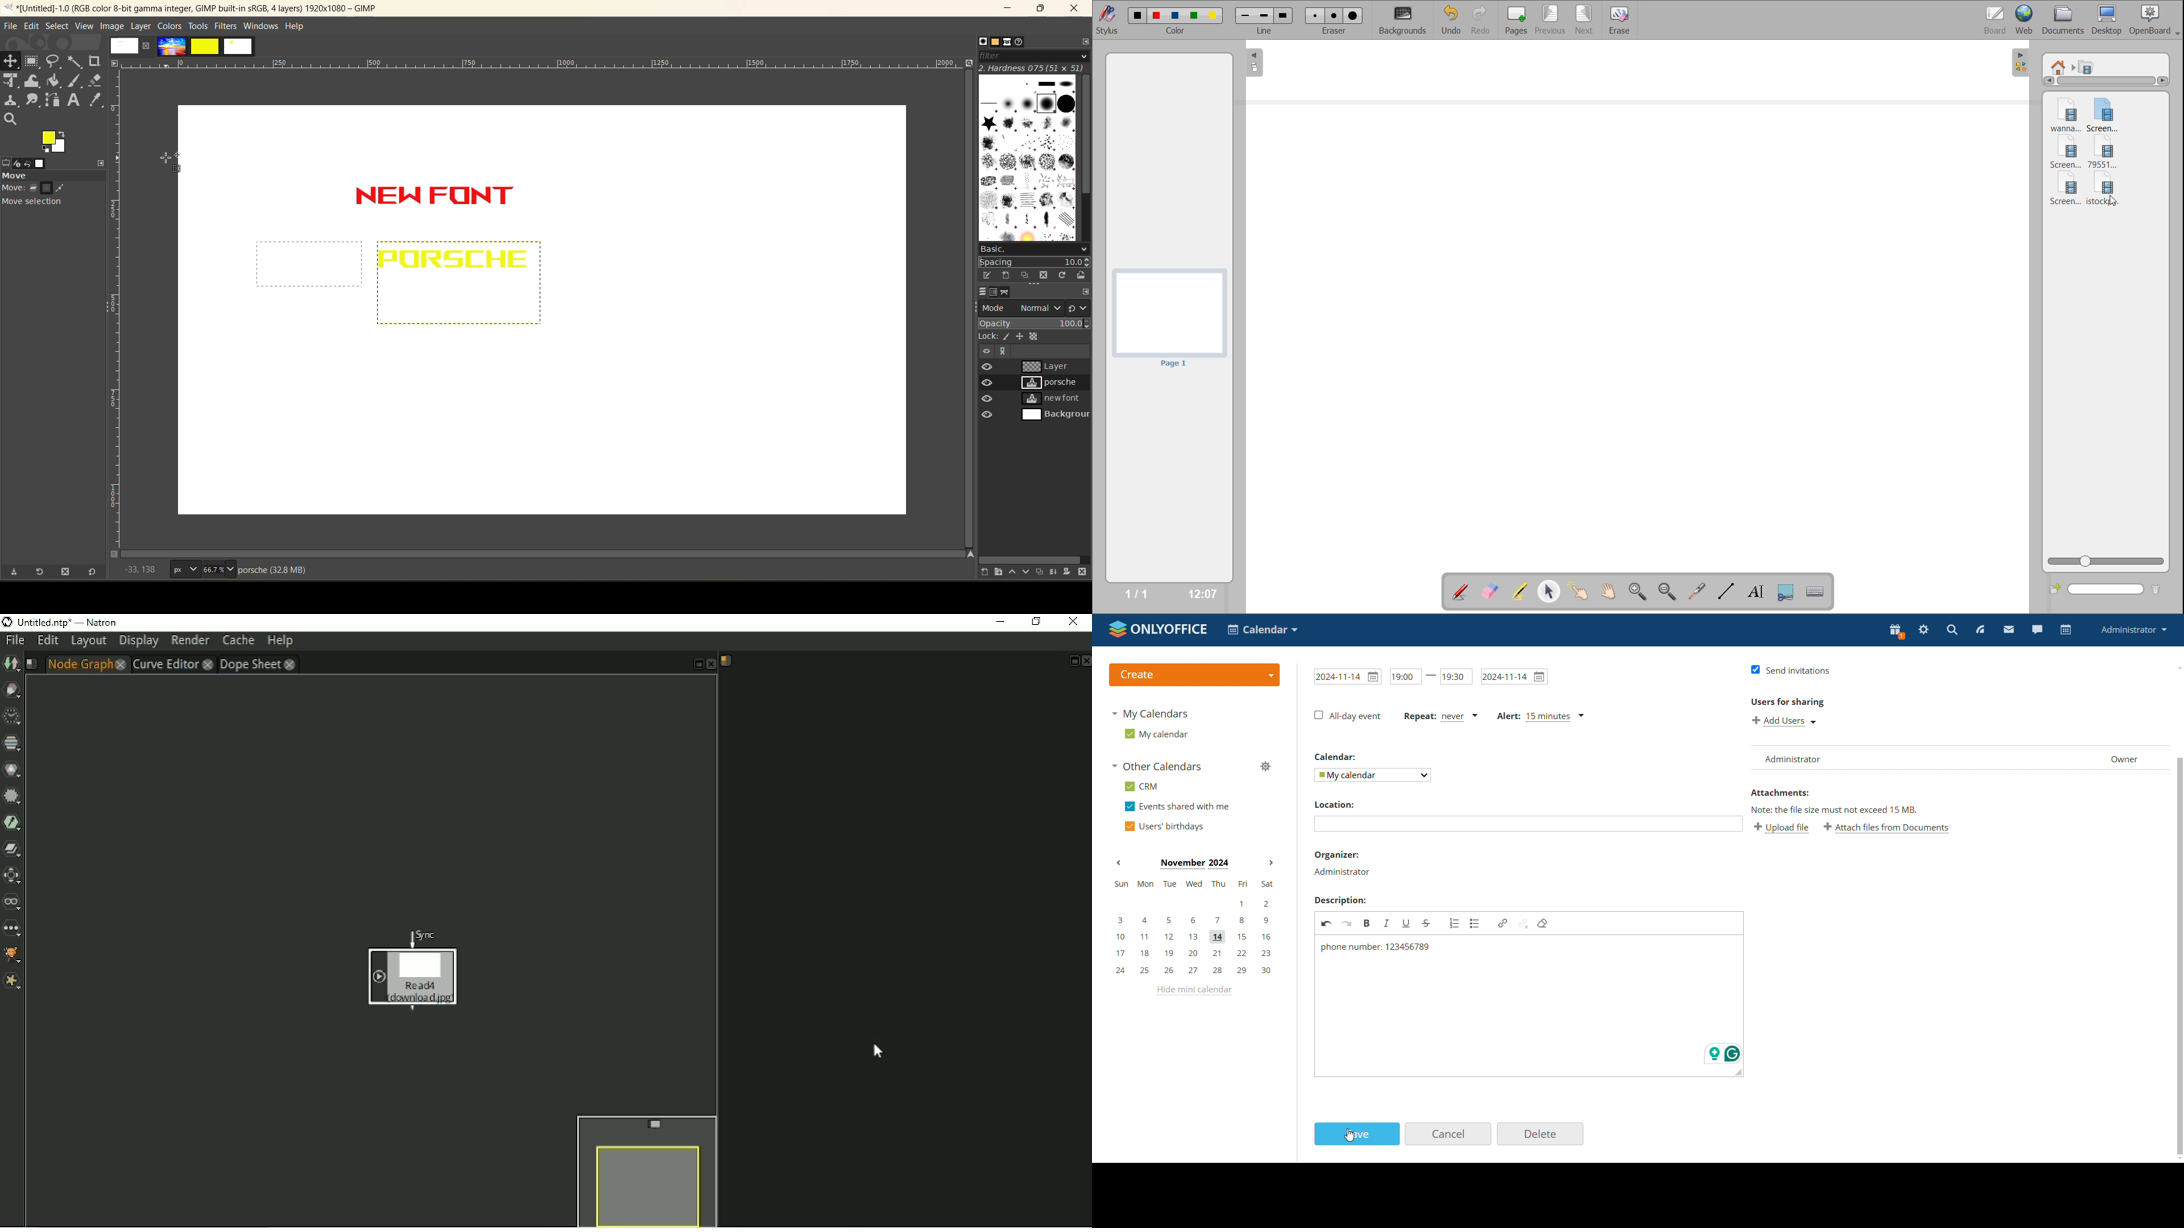 This screenshot has height=1232, width=2184. What do you see at coordinates (1668, 591) in the screenshot?
I see `zoom out` at bounding box center [1668, 591].